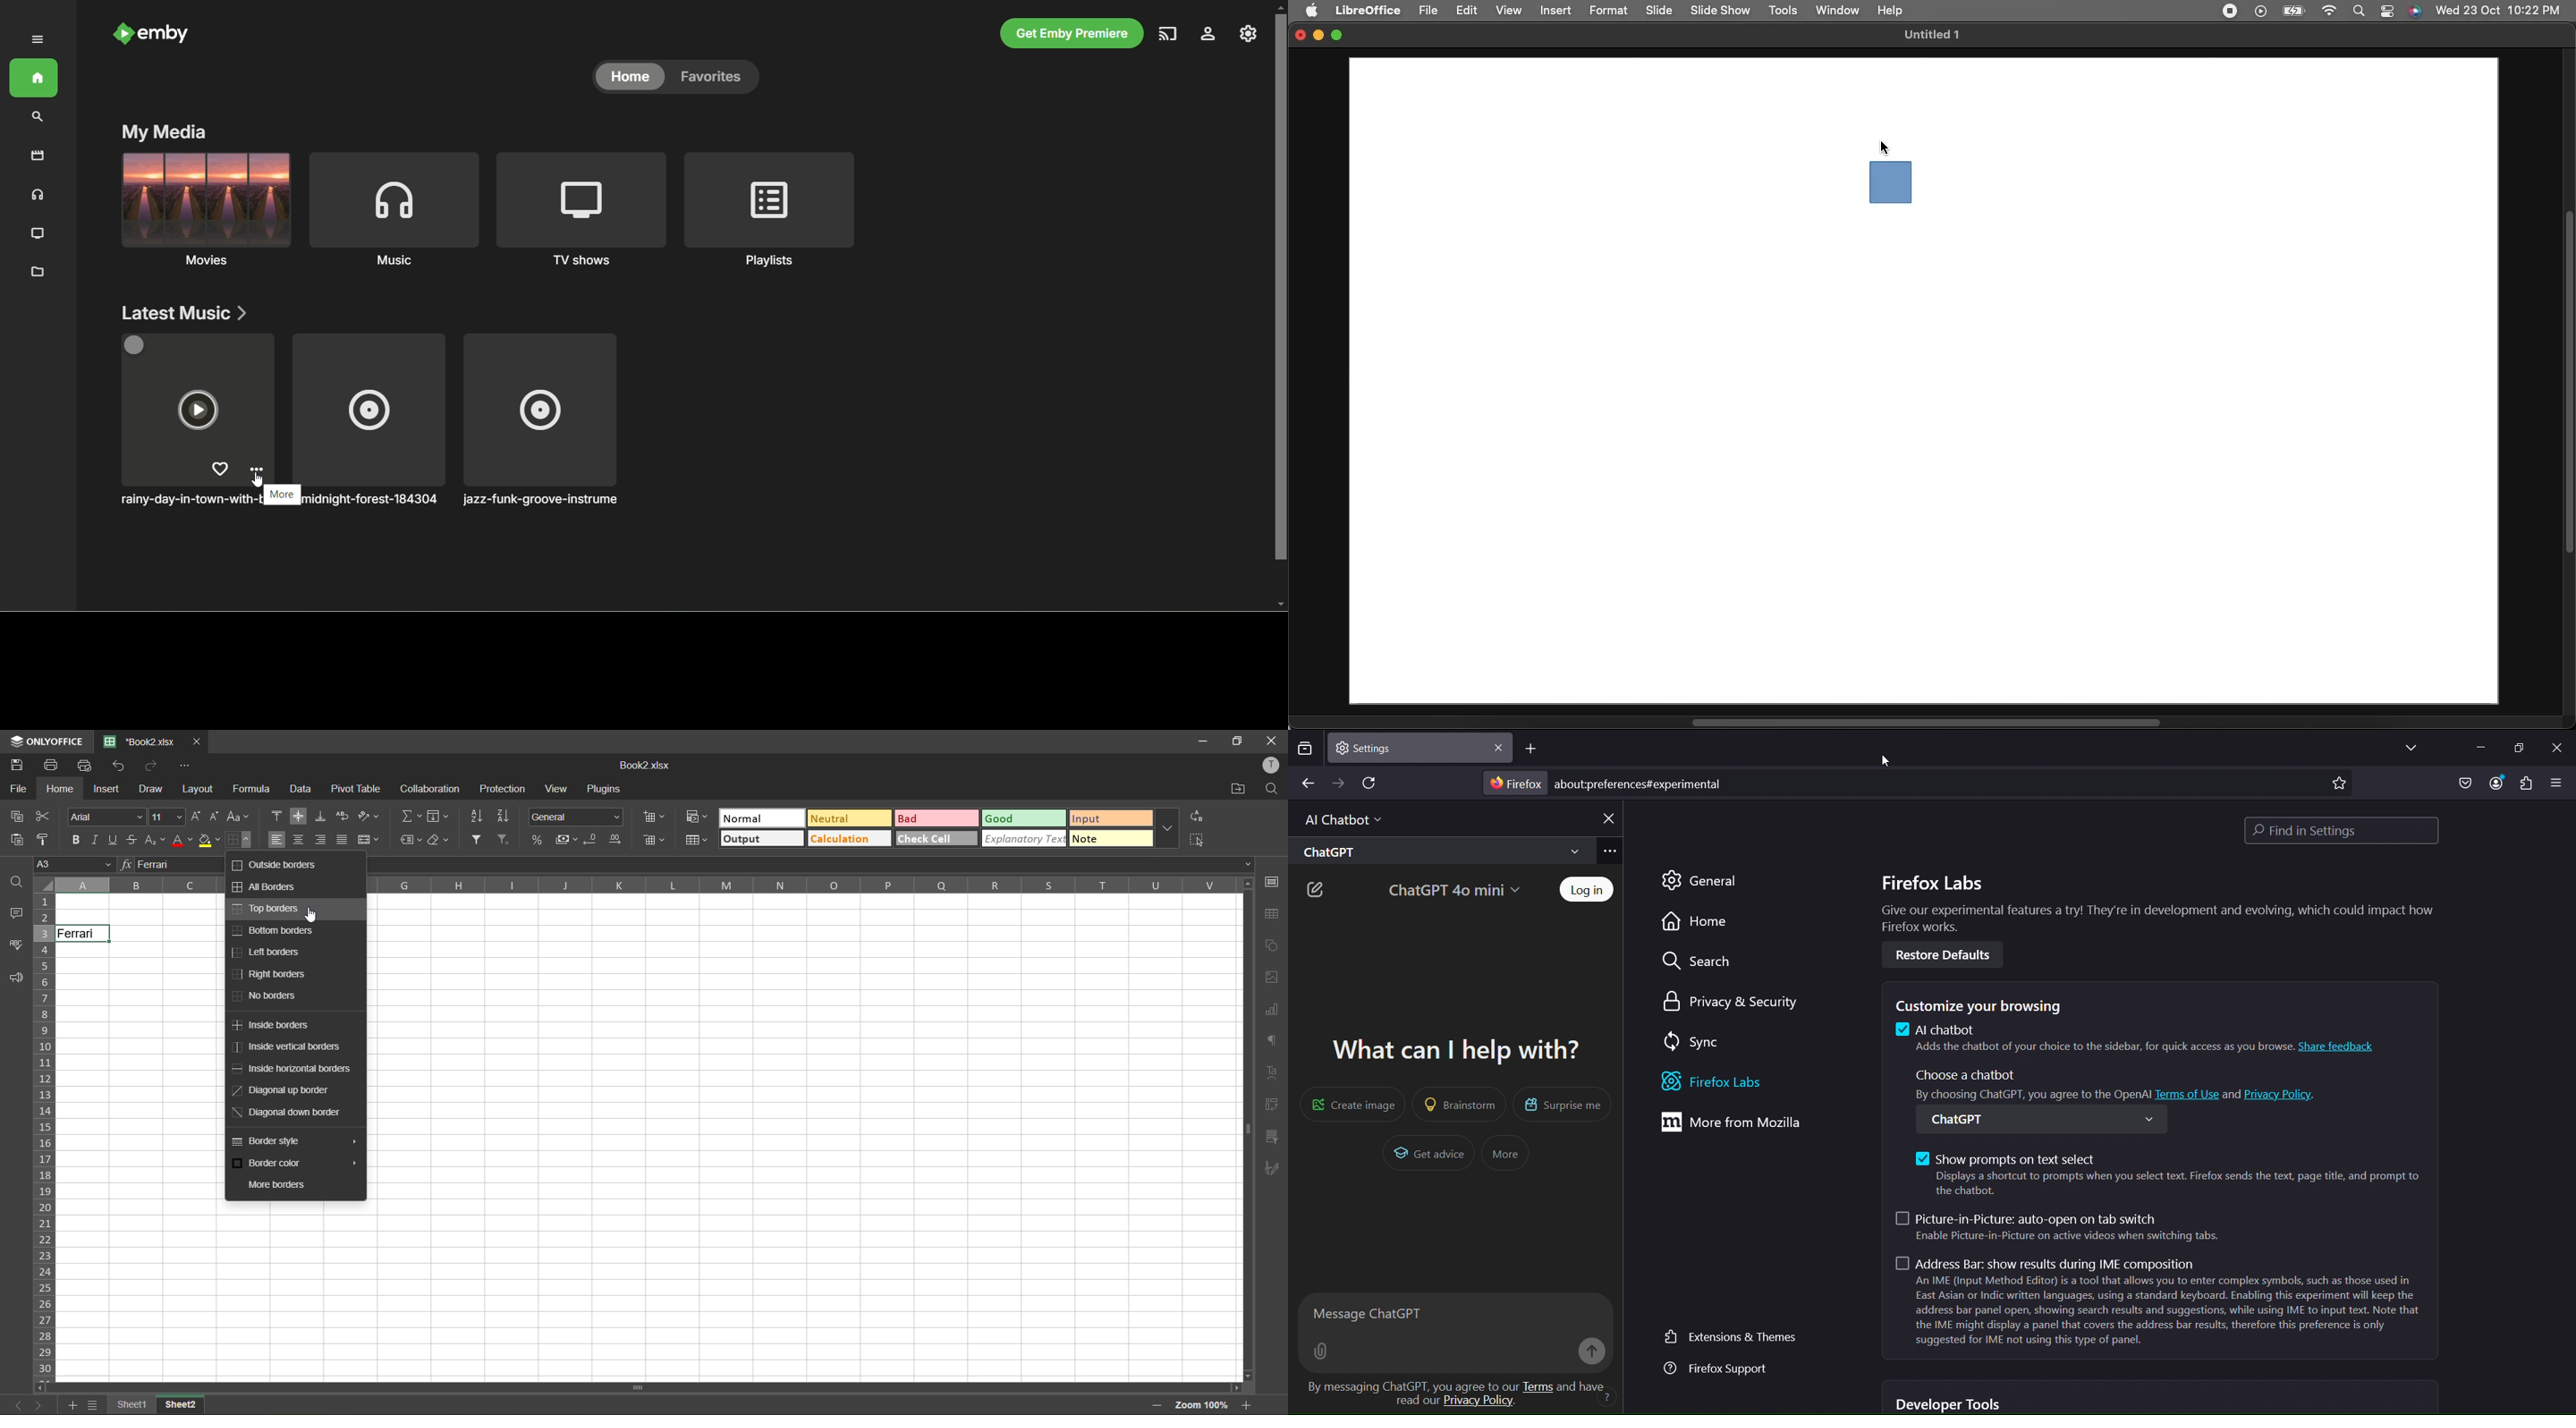  Describe the element at coordinates (1248, 34) in the screenshot. I see `manage emby server` at that location.